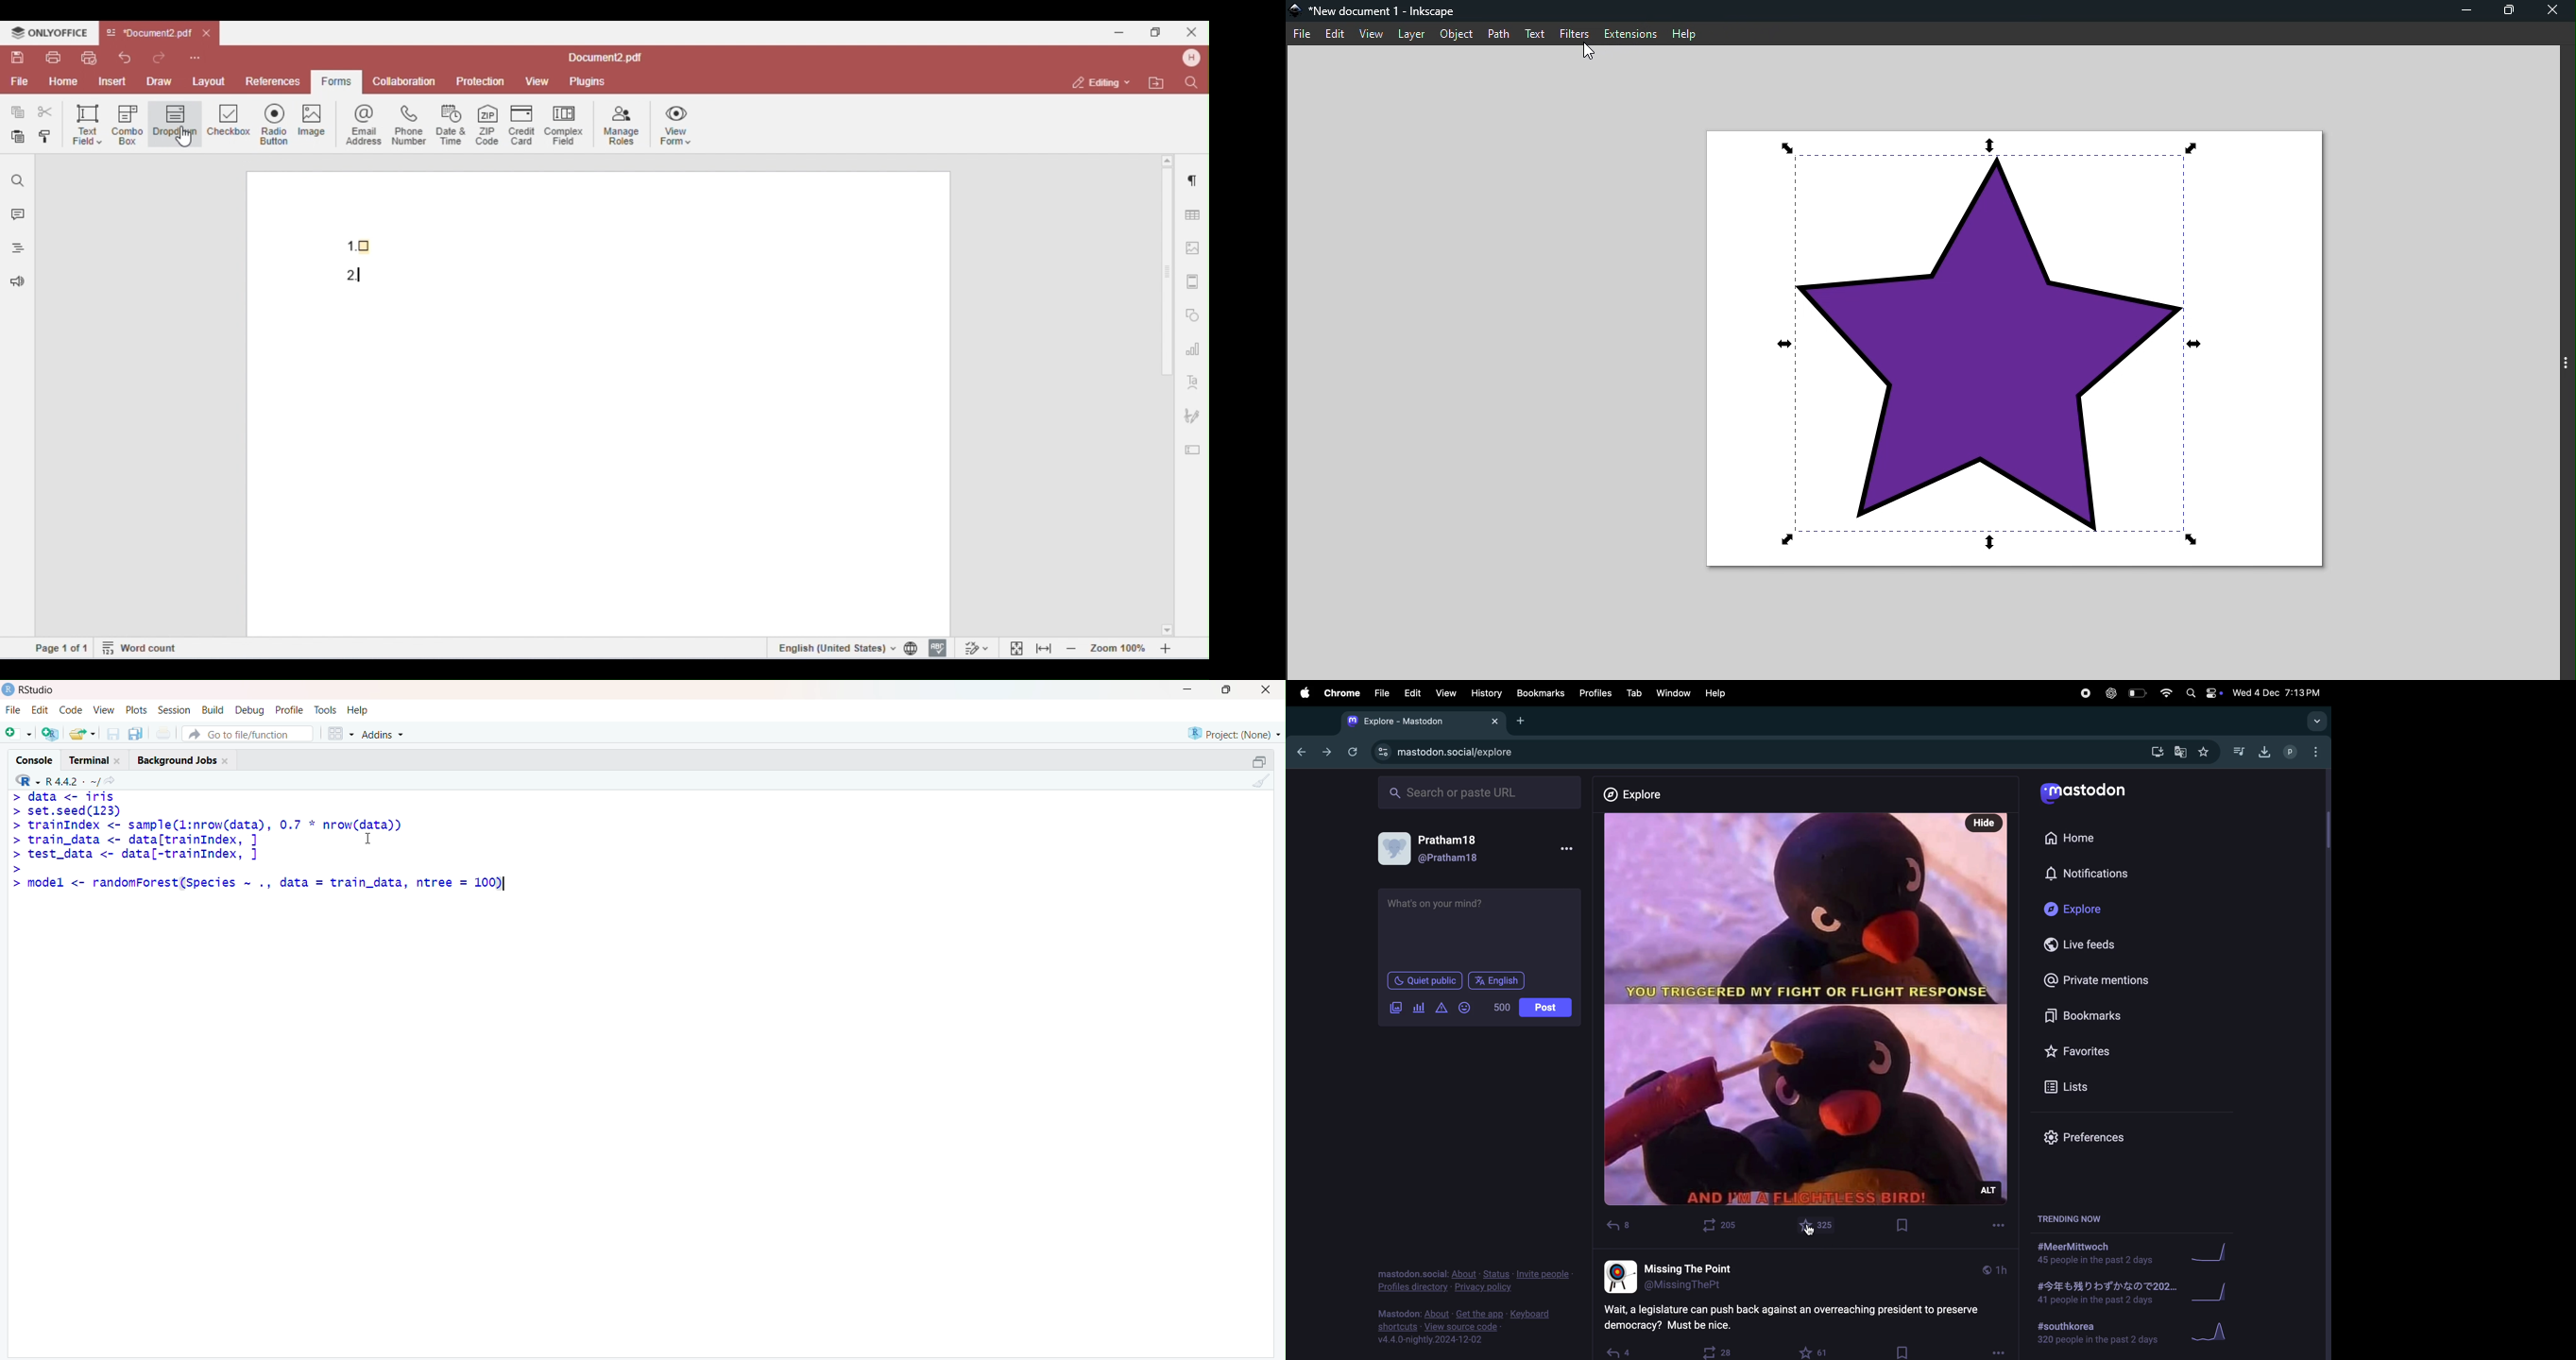 The image size is (2576, 1372). Describe the element at coordinates (247, 732) in the screenshot. I see `Go to file/function` at that location.